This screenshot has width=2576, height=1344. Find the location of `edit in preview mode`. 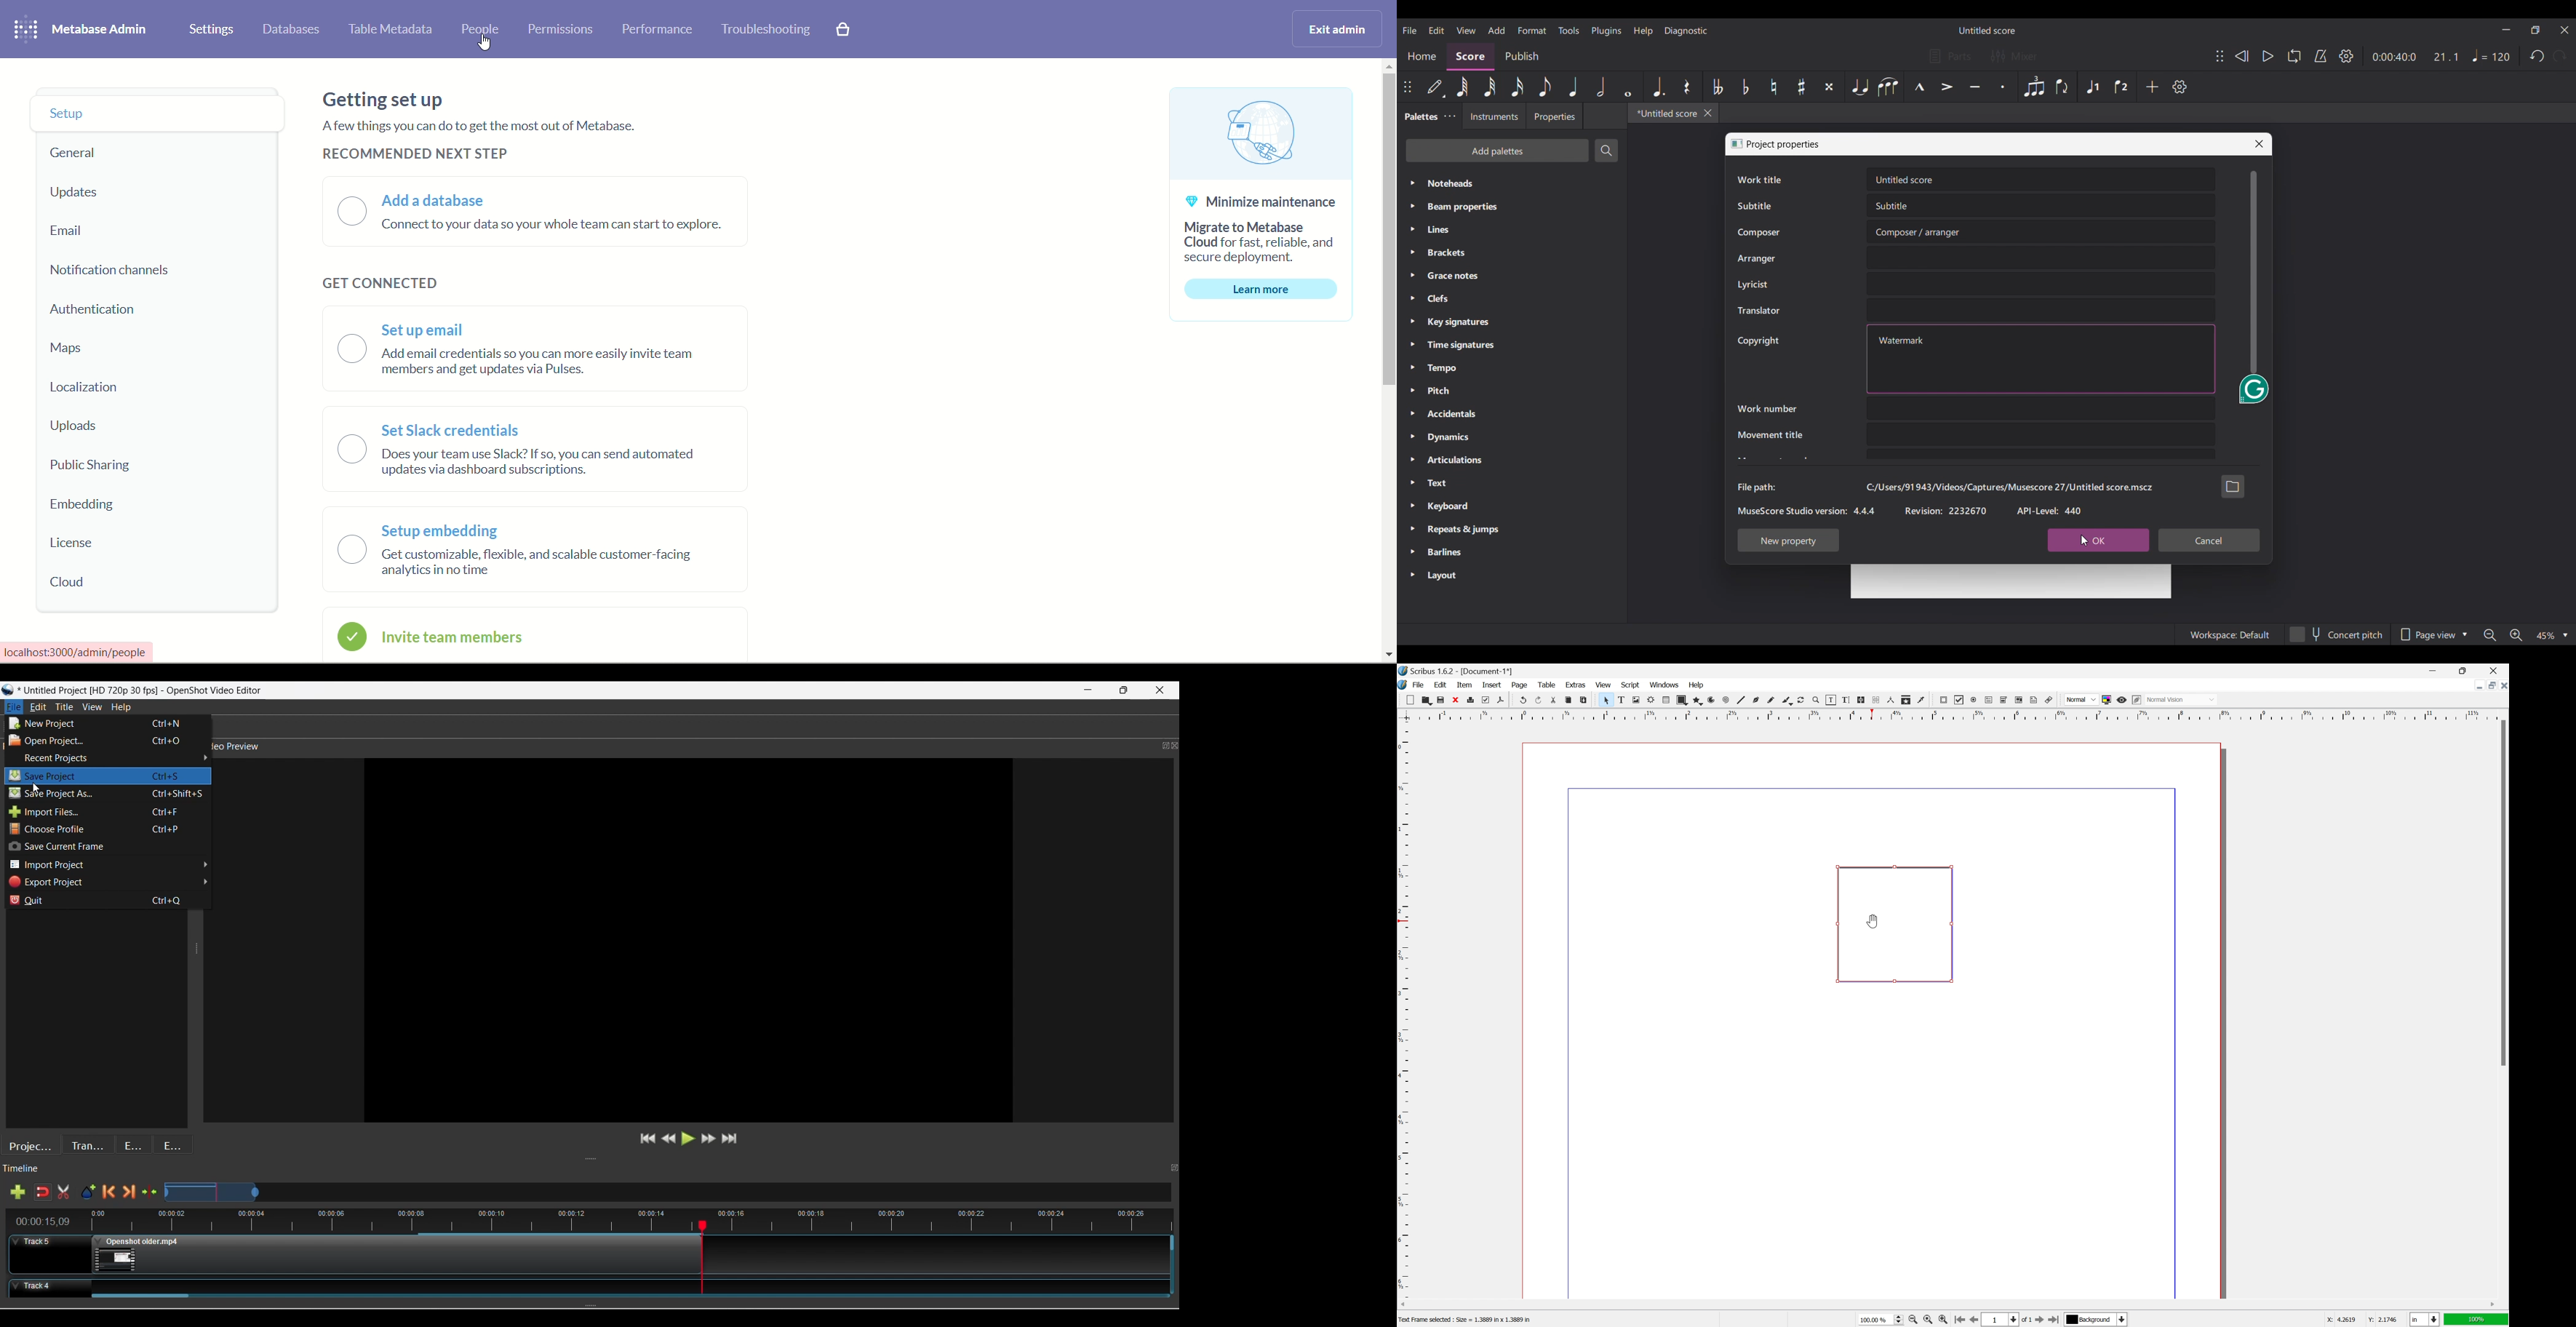

edit in preview mode is located at coordinates (2137, 700).